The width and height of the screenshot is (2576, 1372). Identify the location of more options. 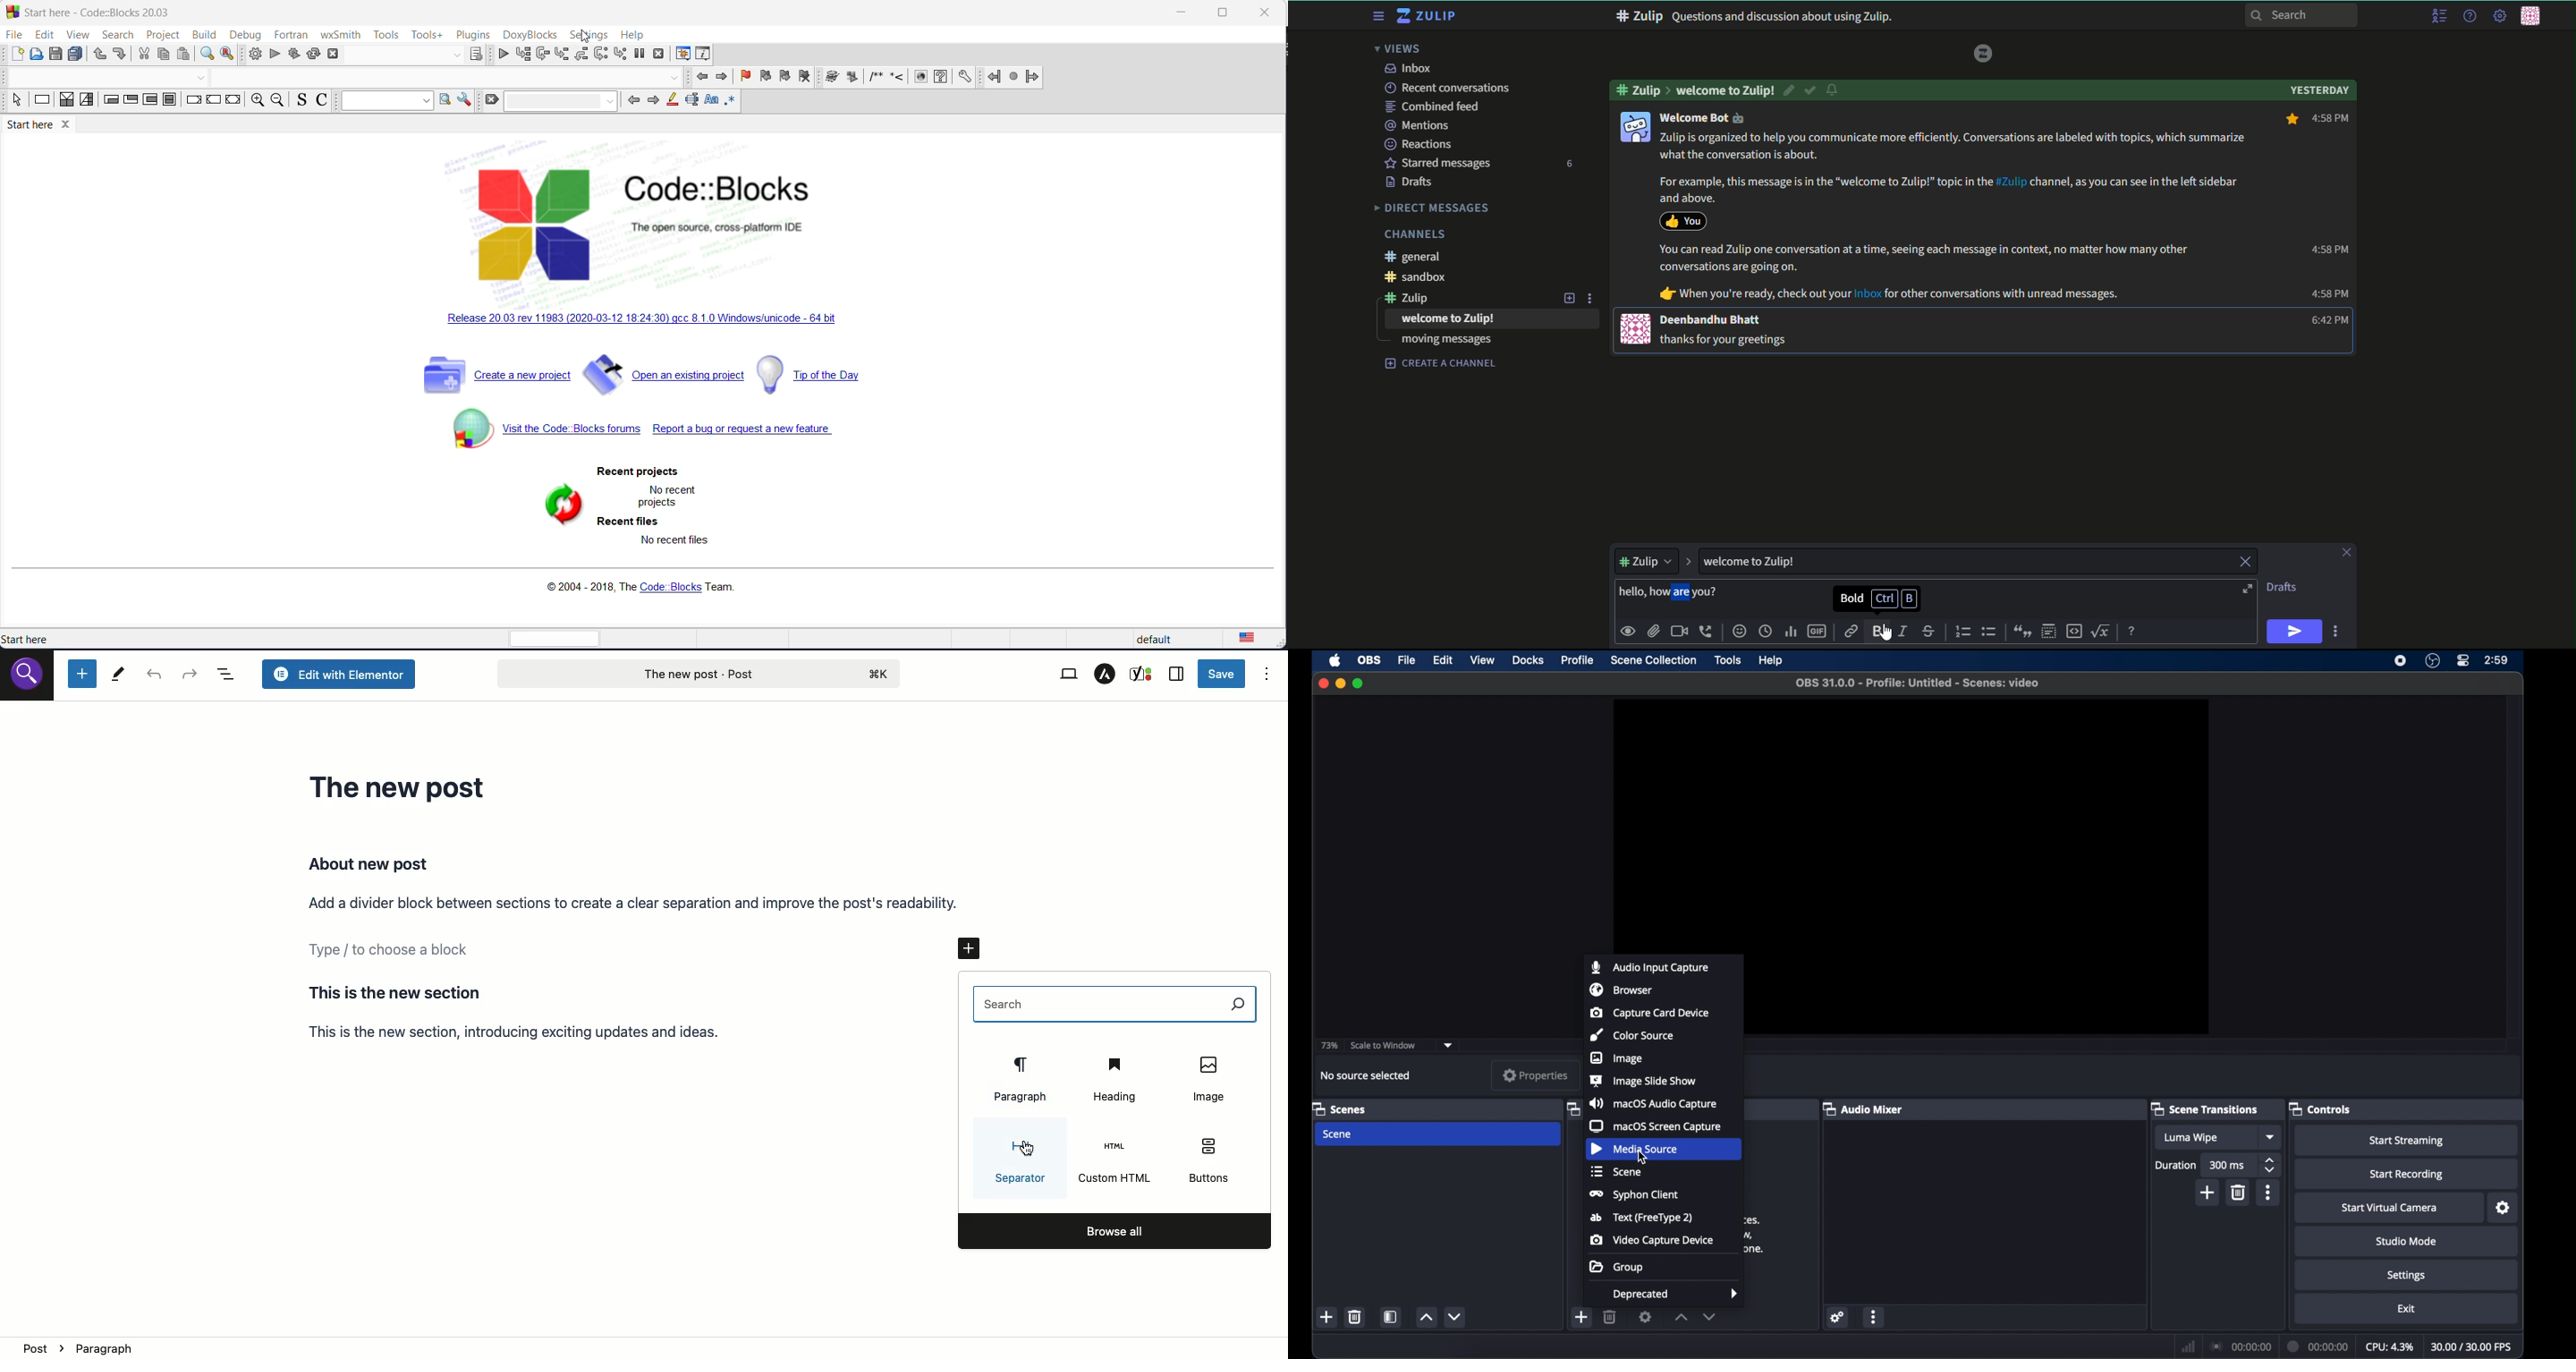
(1874, 1316).